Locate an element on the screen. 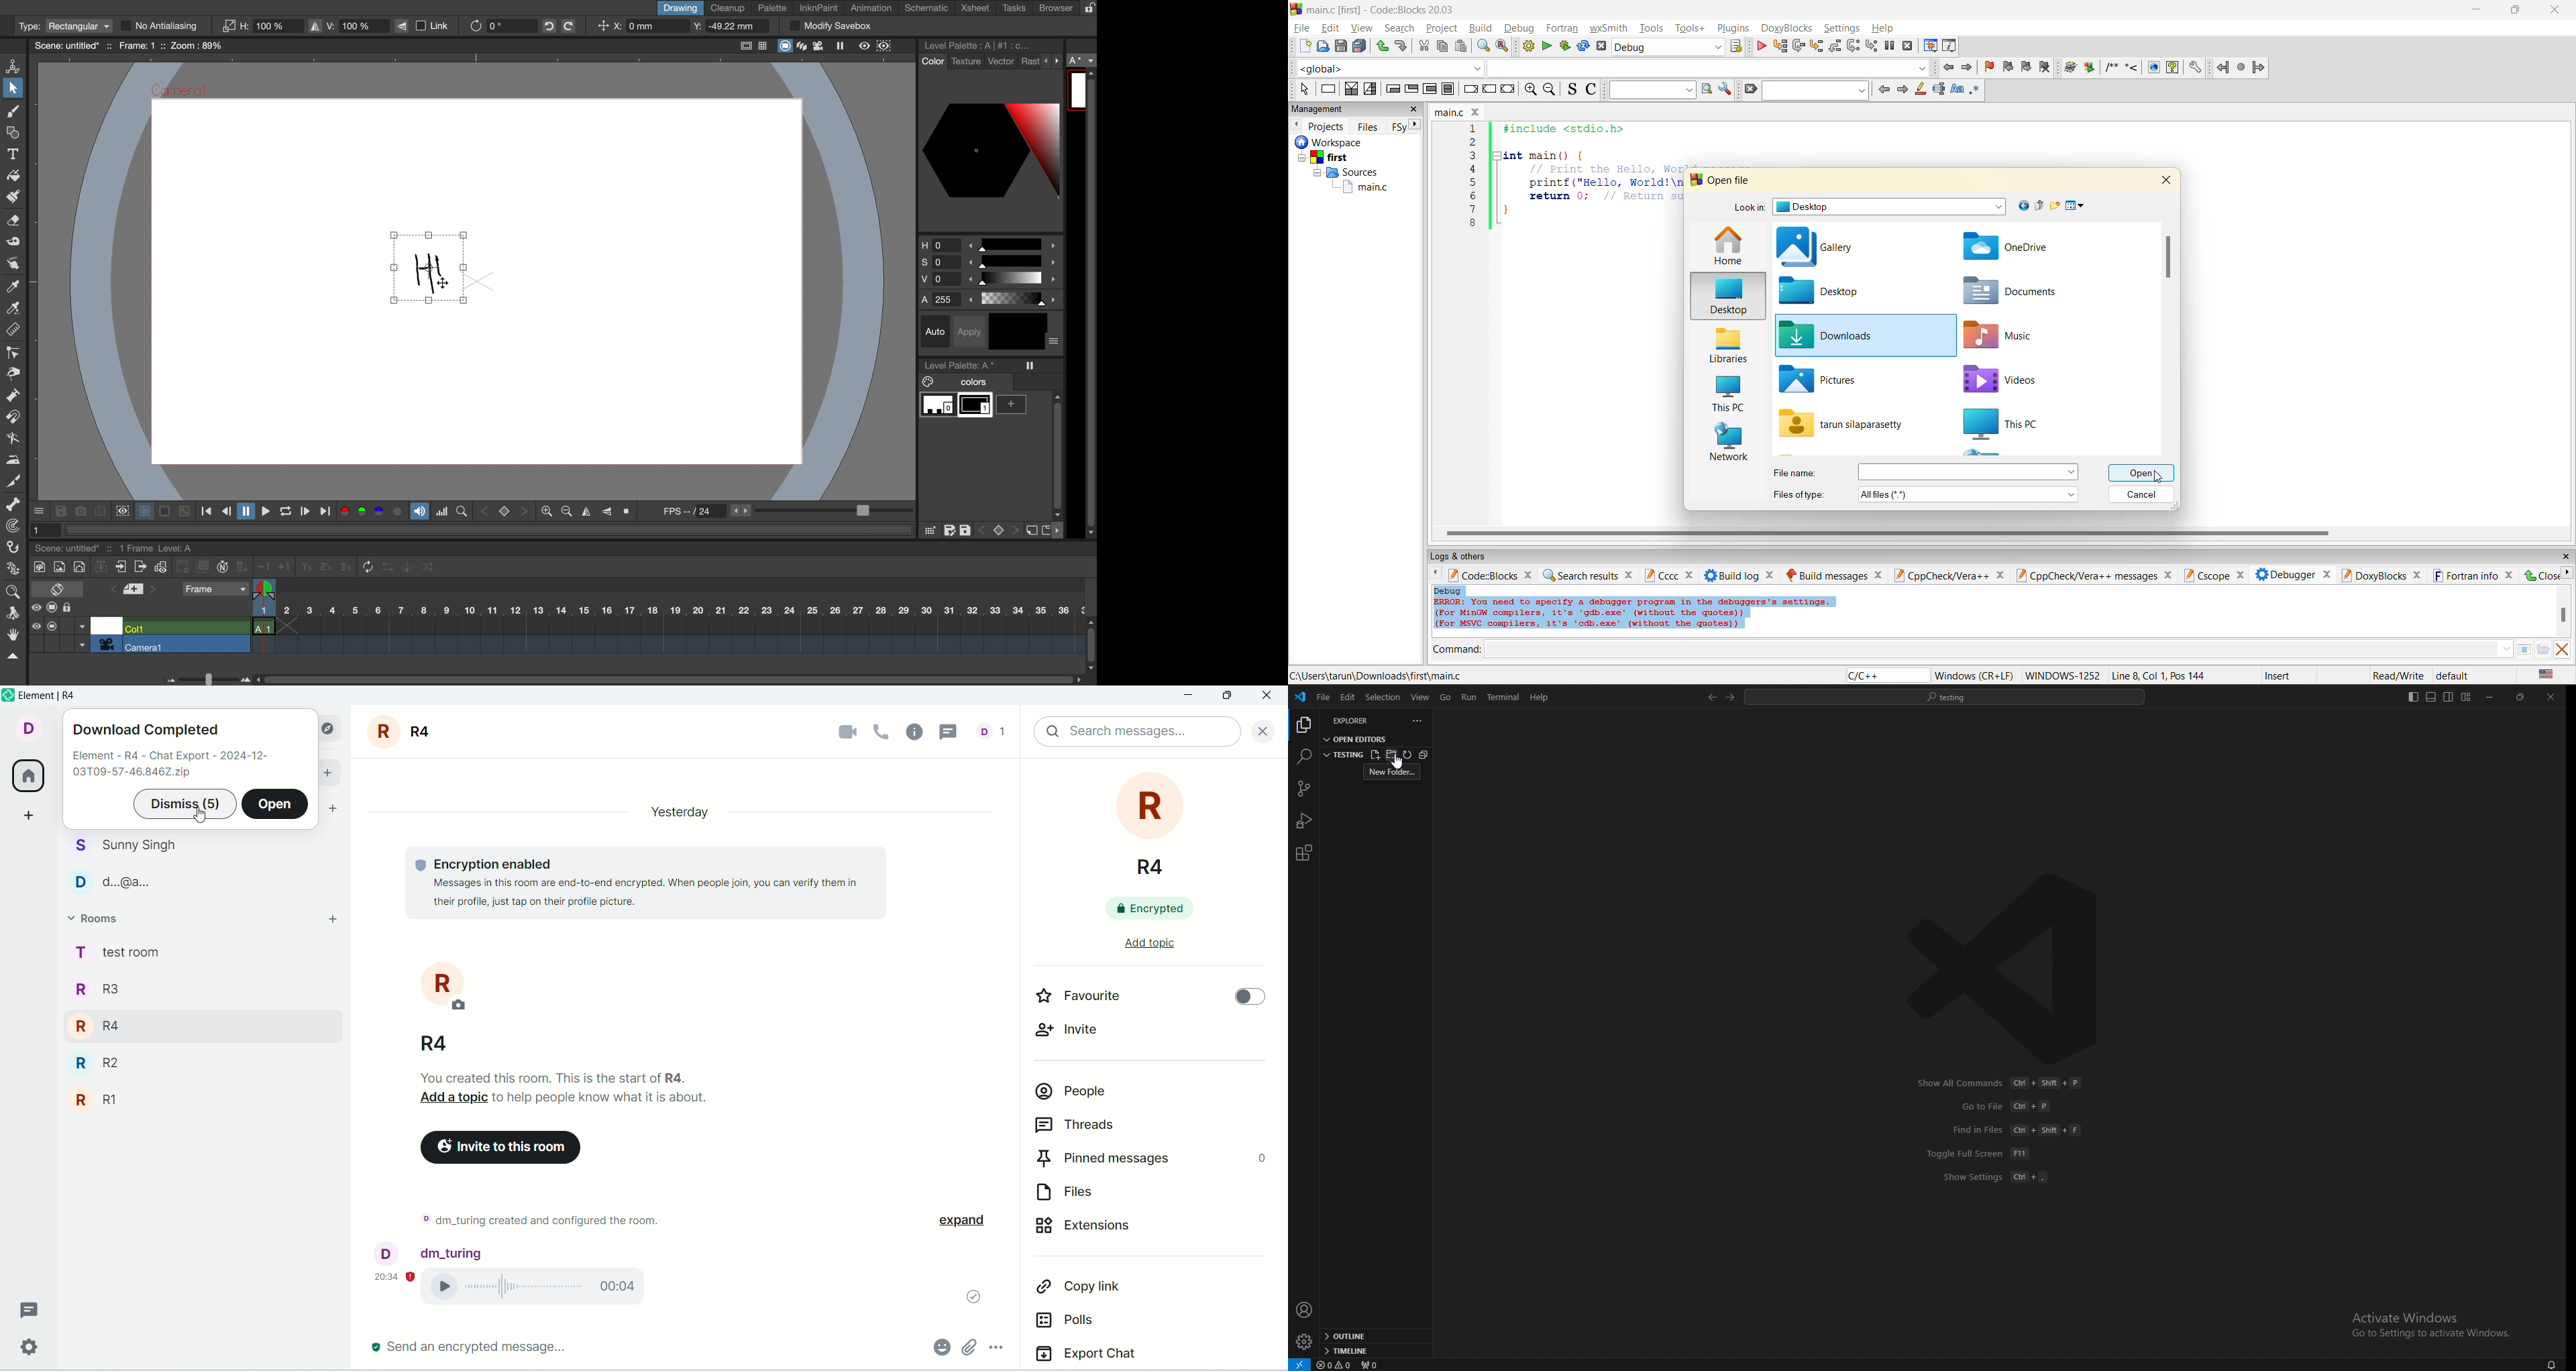  type rectangular is located at coordinates (63, 26).